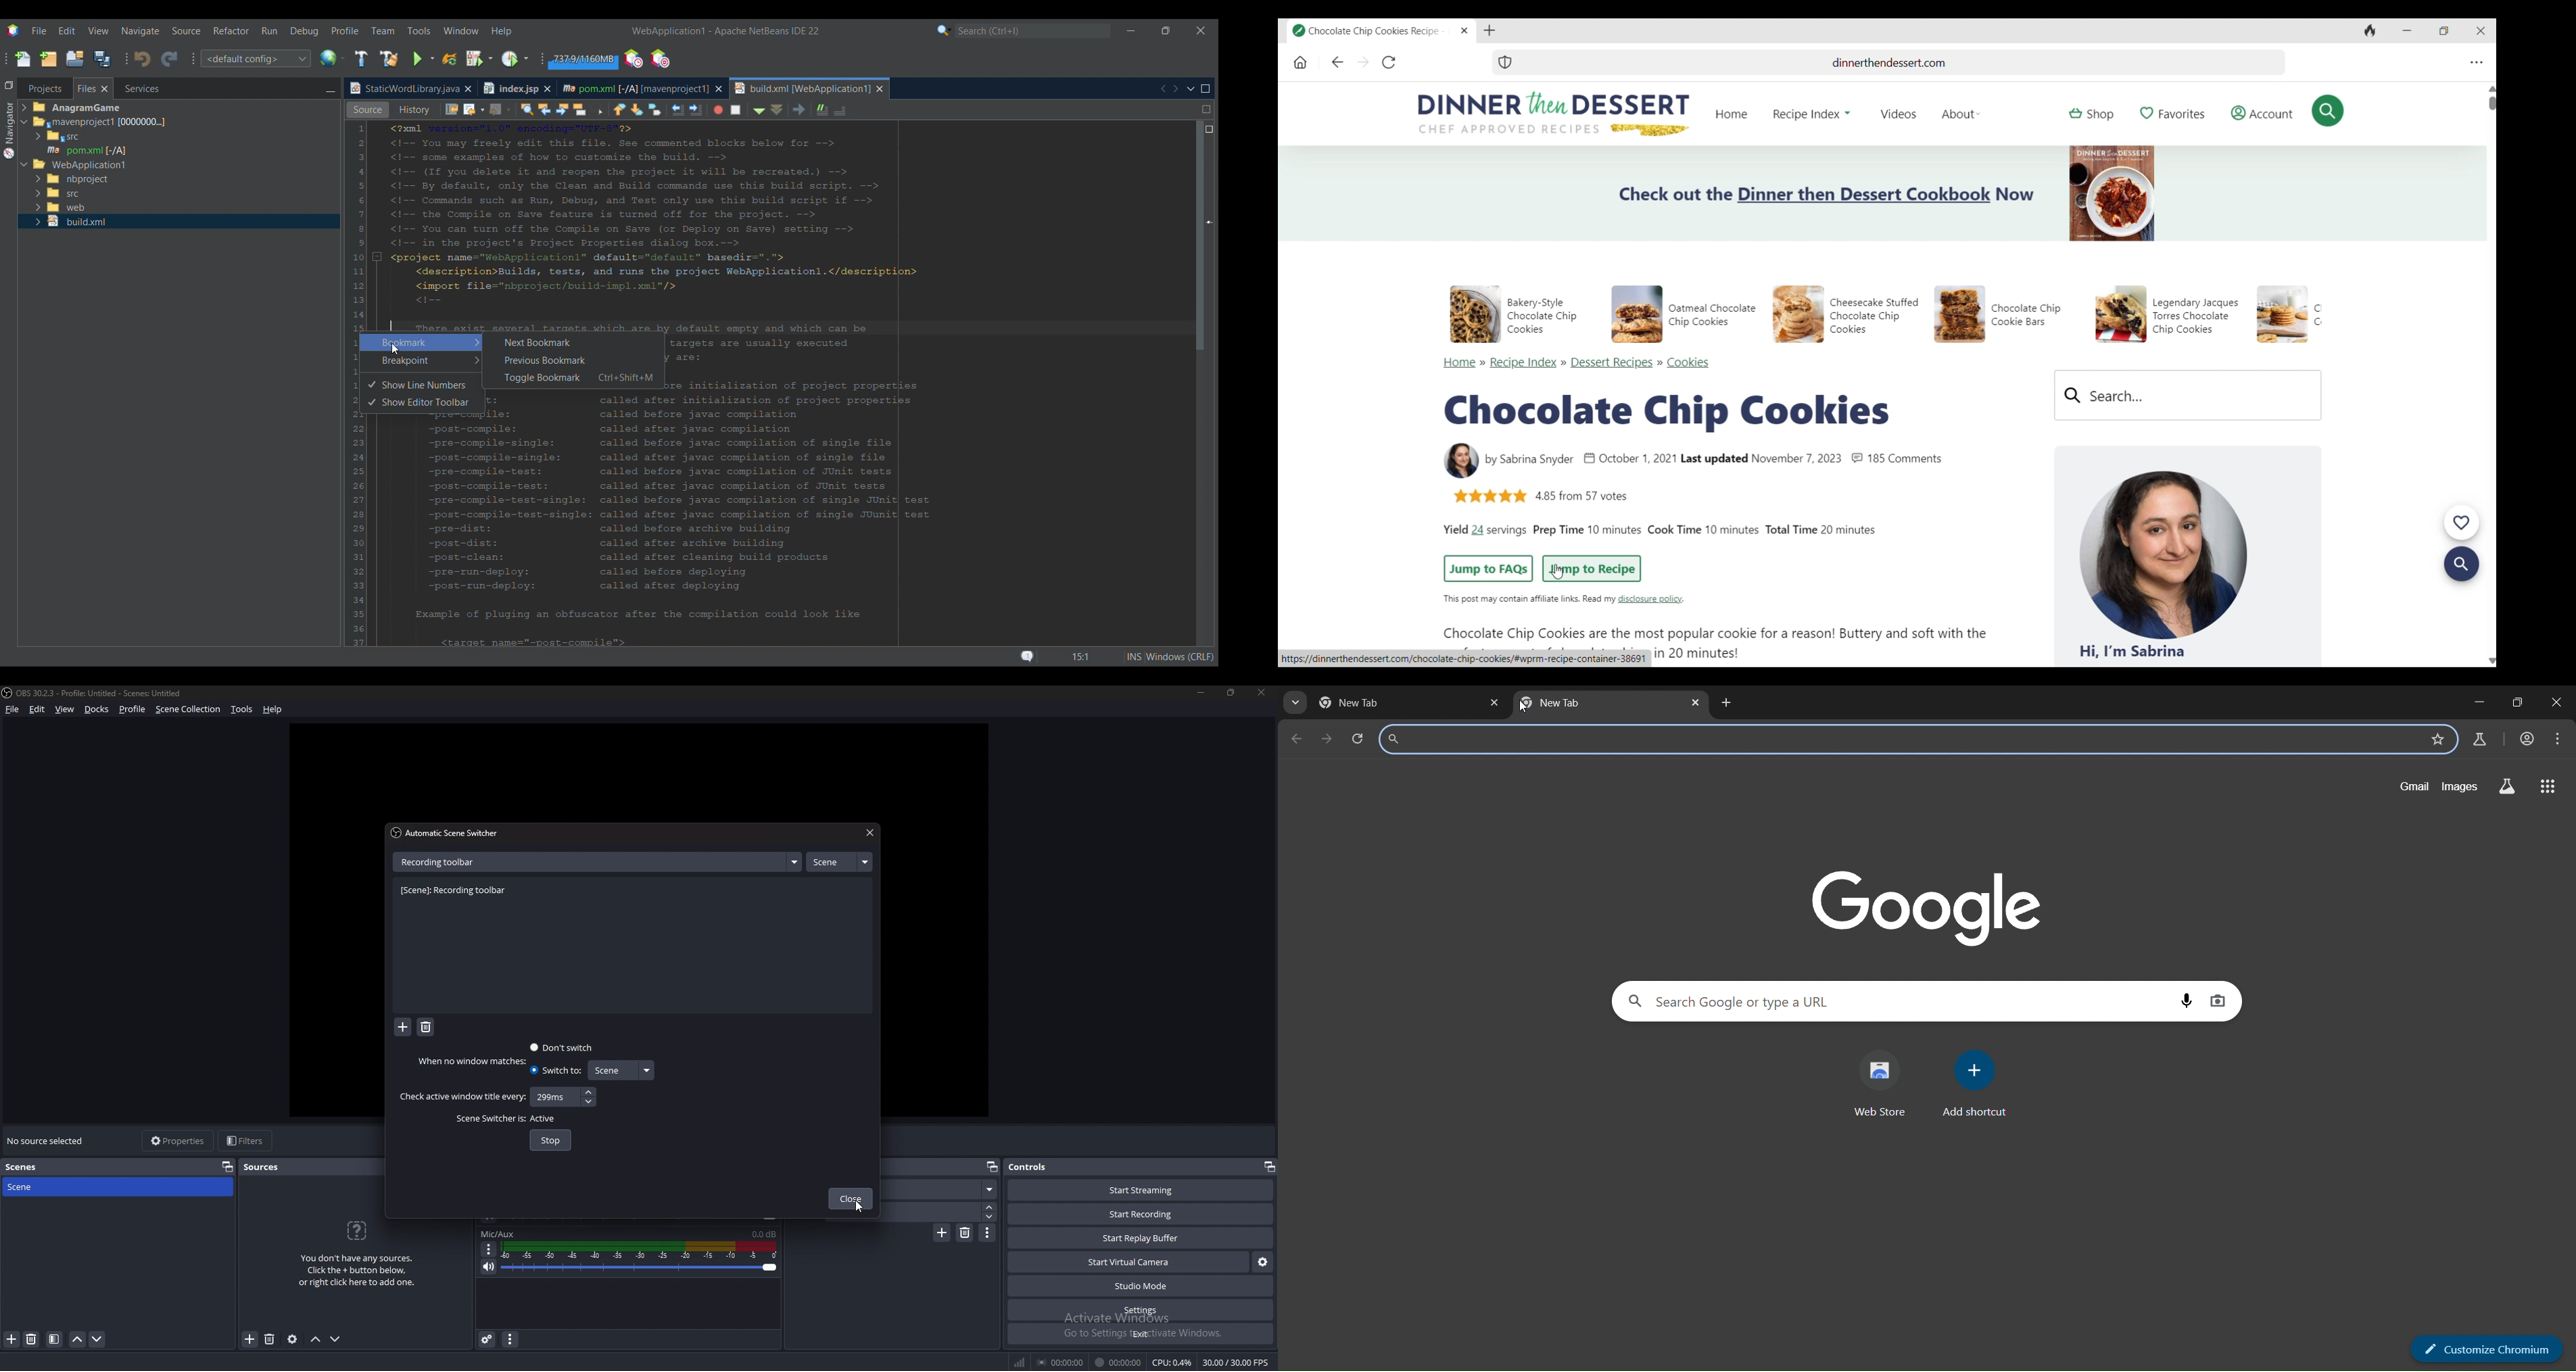  What do you see at coordinates (839, 862) in the screenshot?
I see `scene` at bounding box center [839, 862].